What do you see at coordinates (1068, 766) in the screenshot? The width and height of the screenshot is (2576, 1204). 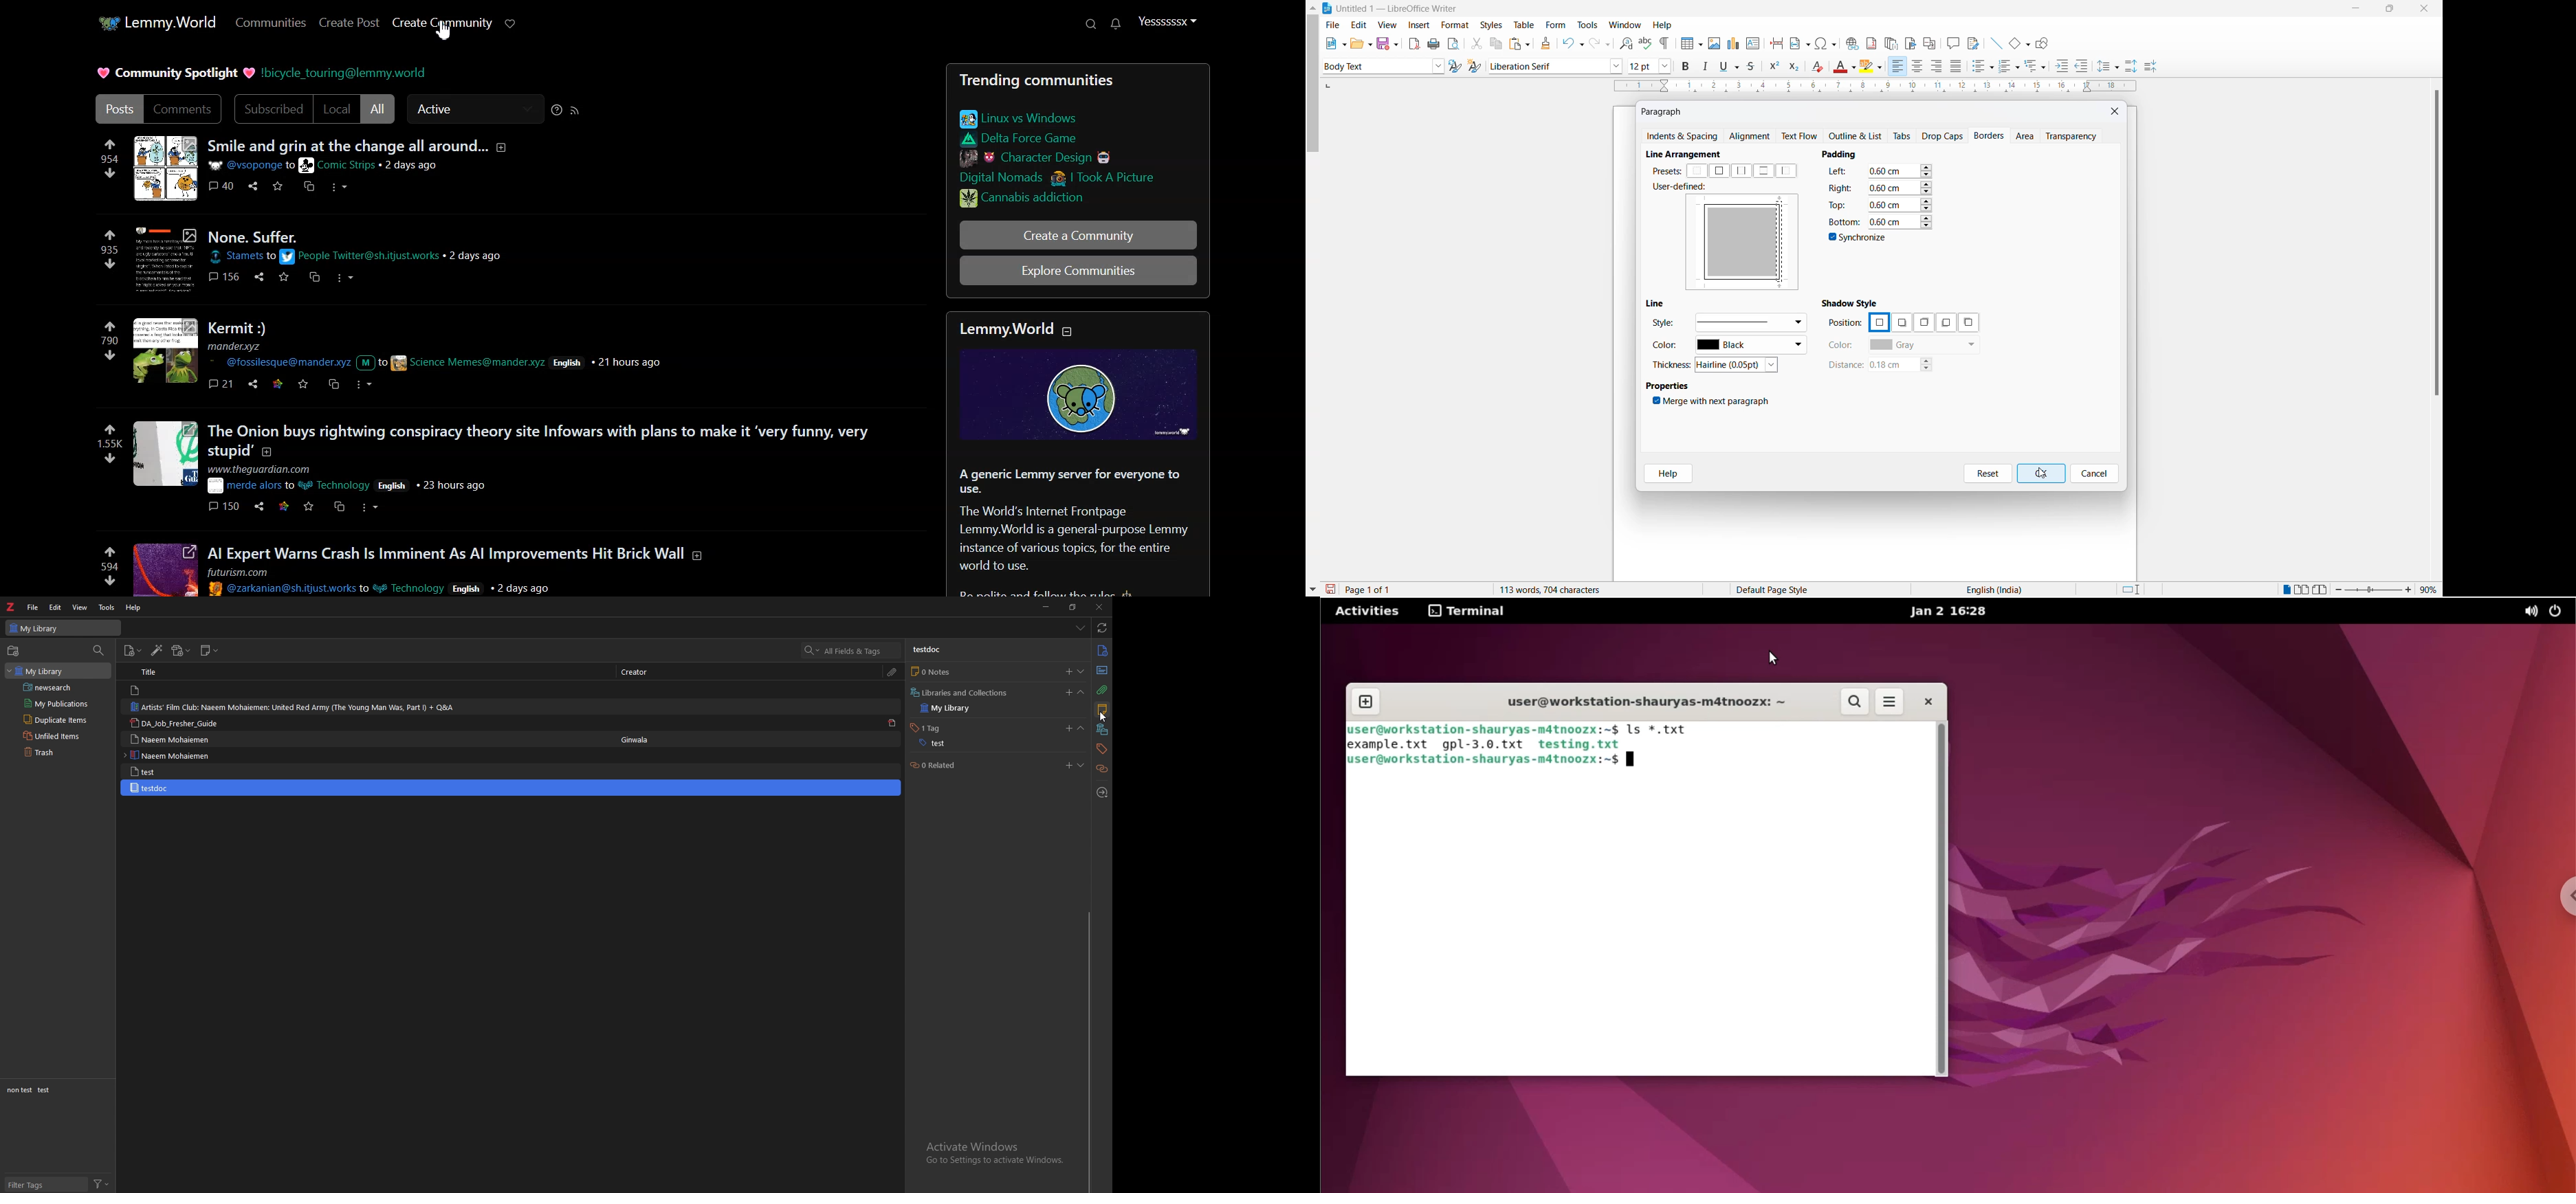 I see `add related` at bounding box center [1068, 766].